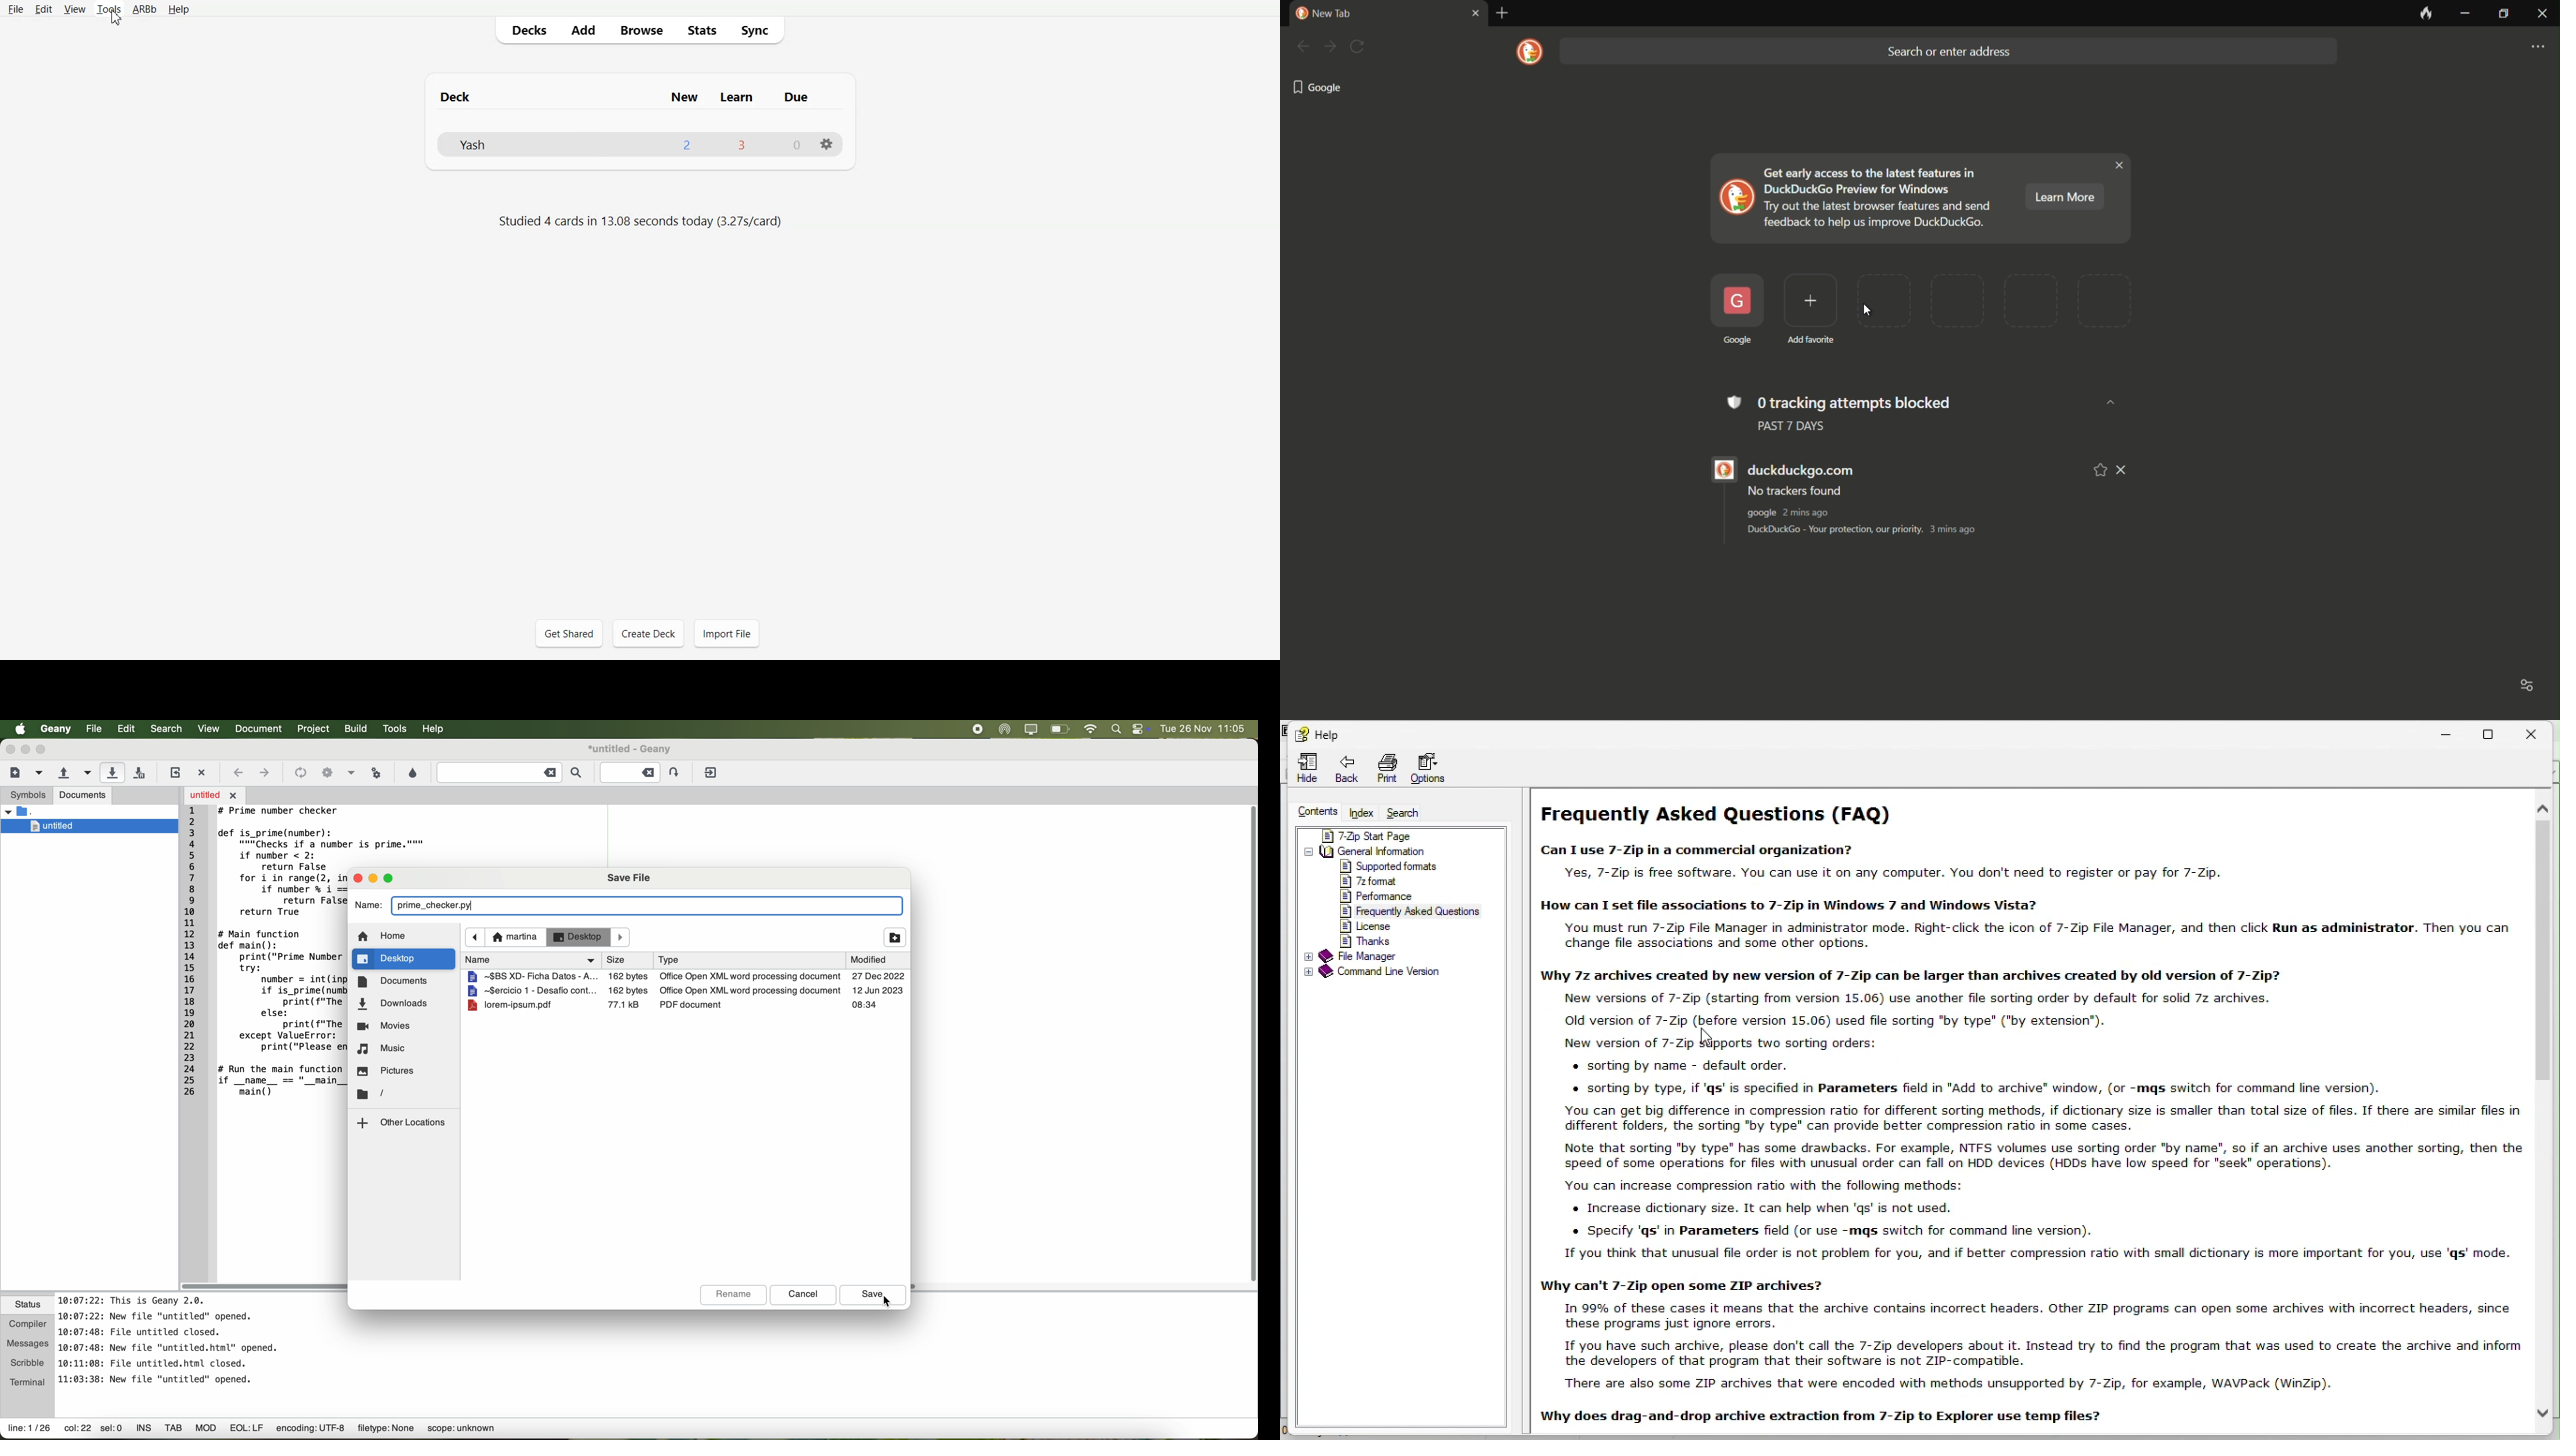 The image size is (2576, 1456). I want to click on add favorite, so click(1809, 311).